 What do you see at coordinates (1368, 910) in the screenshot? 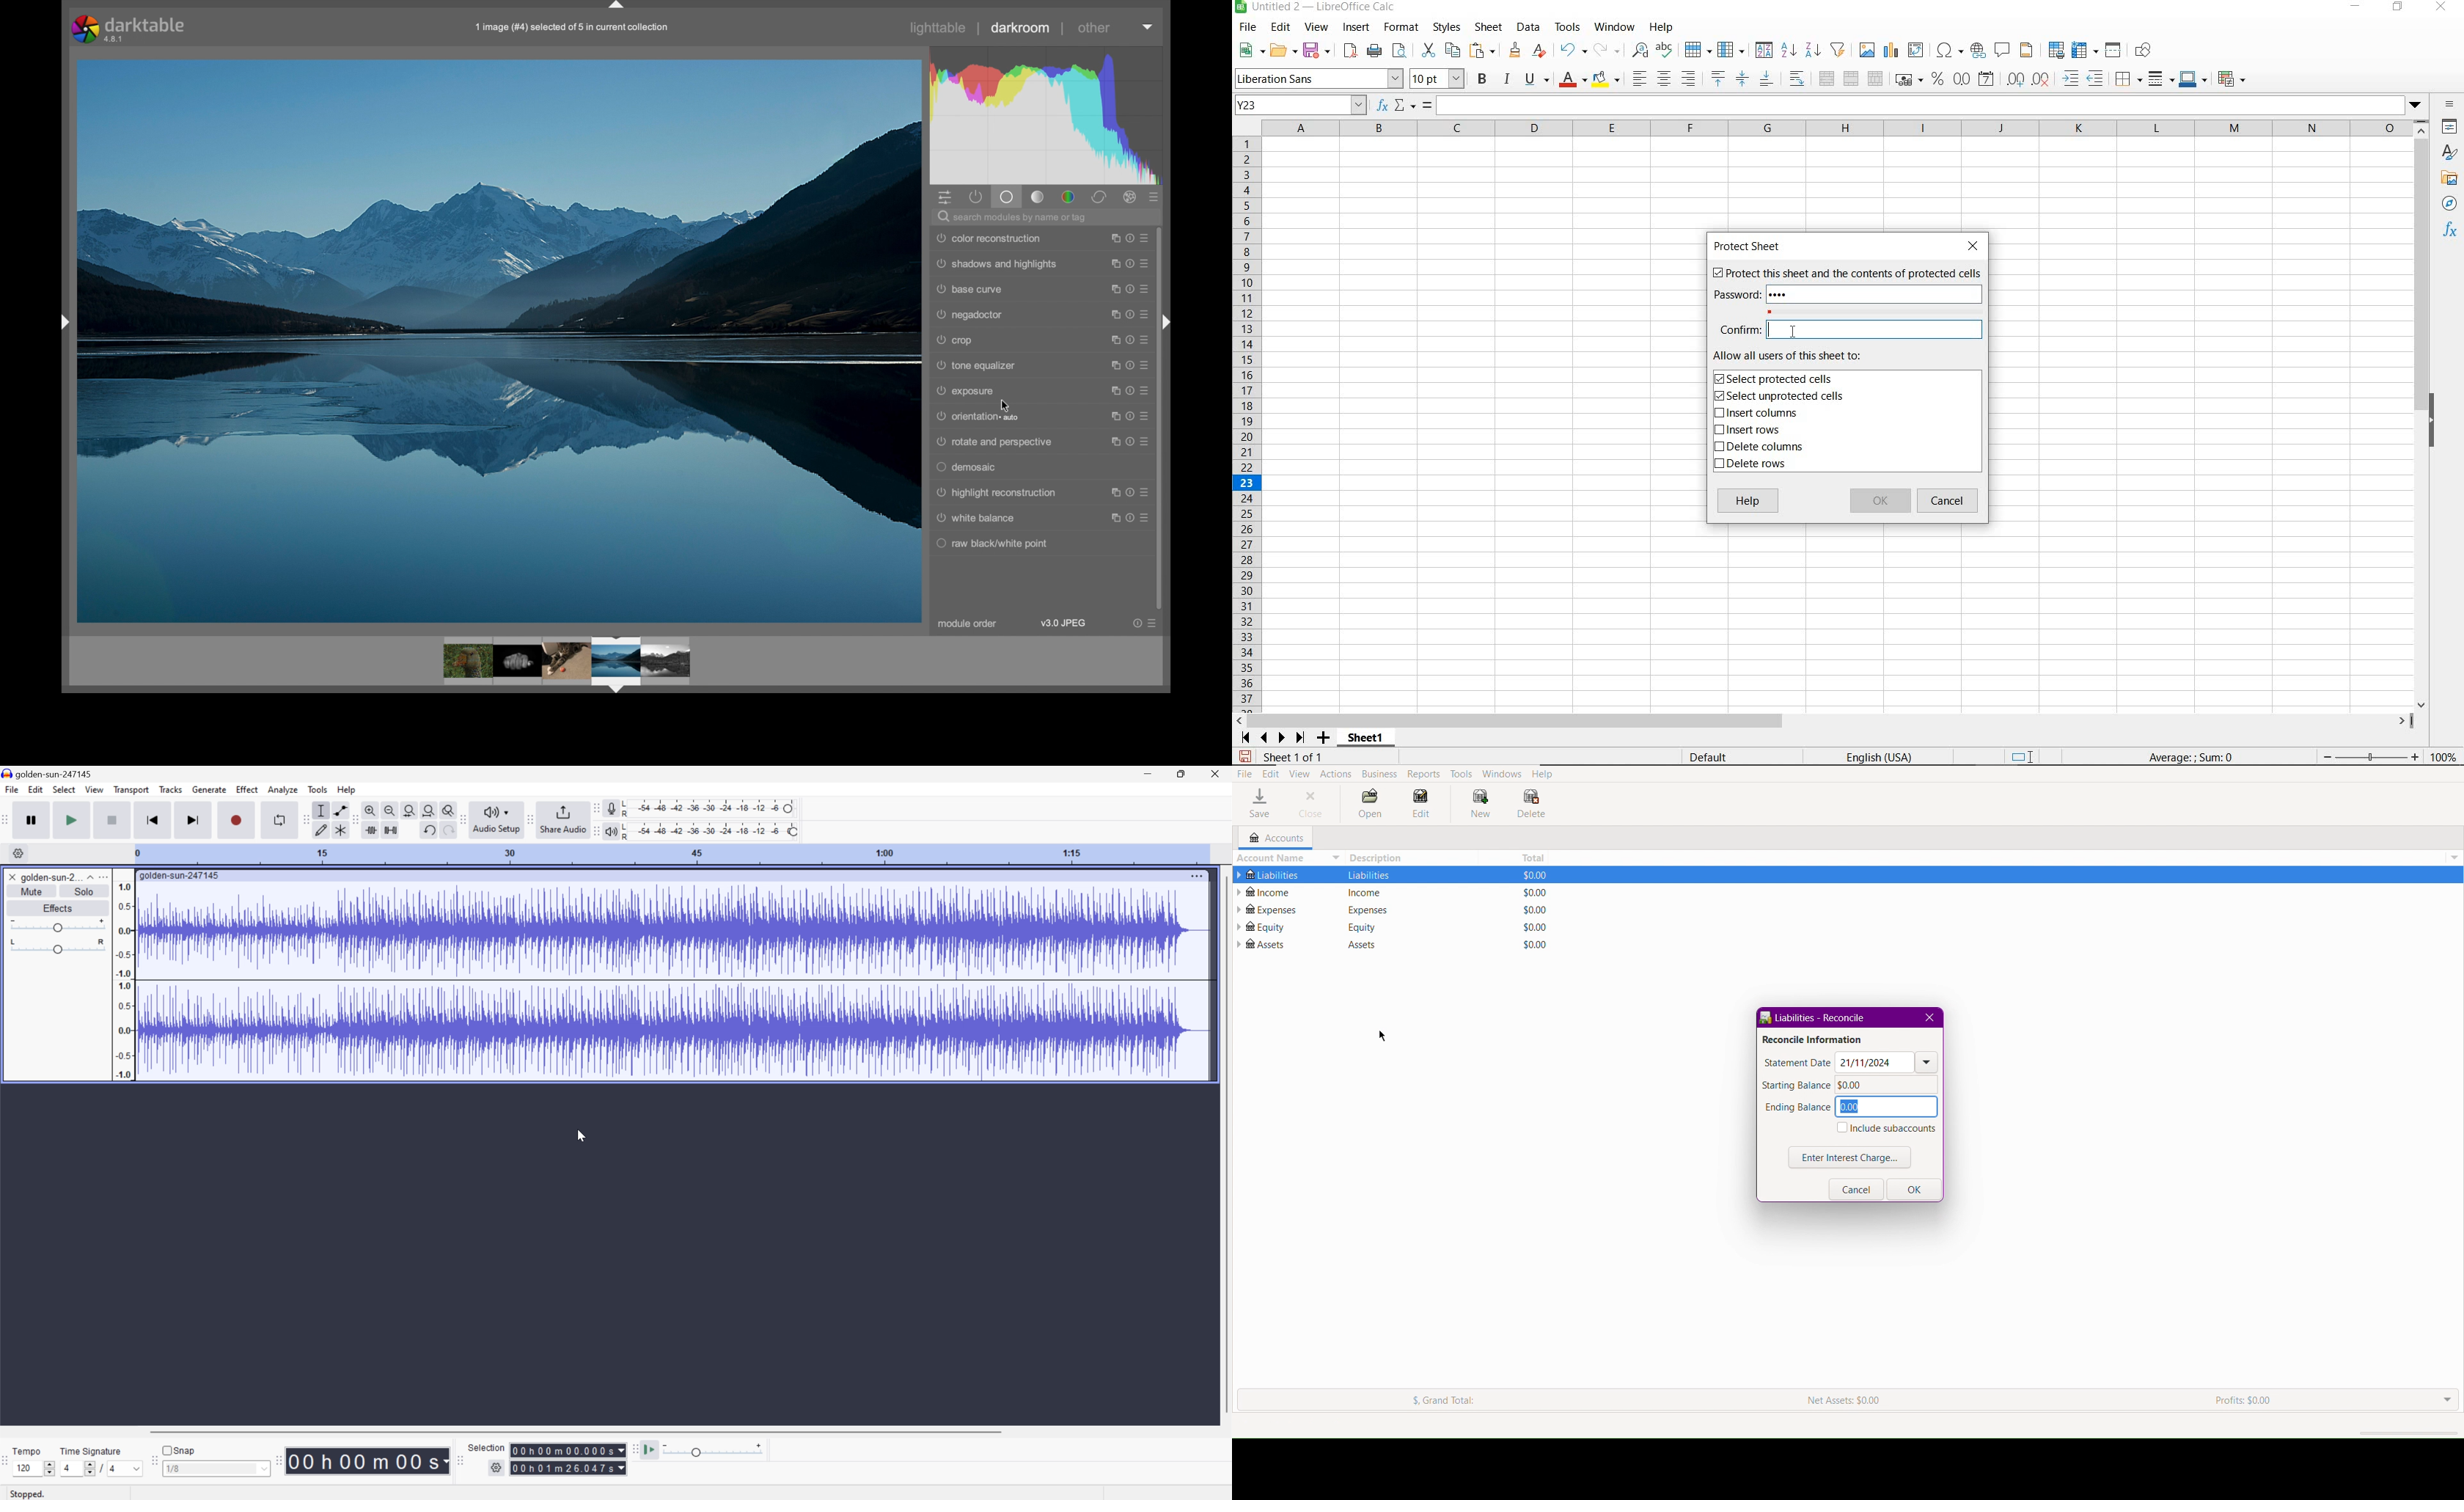
I see `Description` at bounding box center [1368, 910].